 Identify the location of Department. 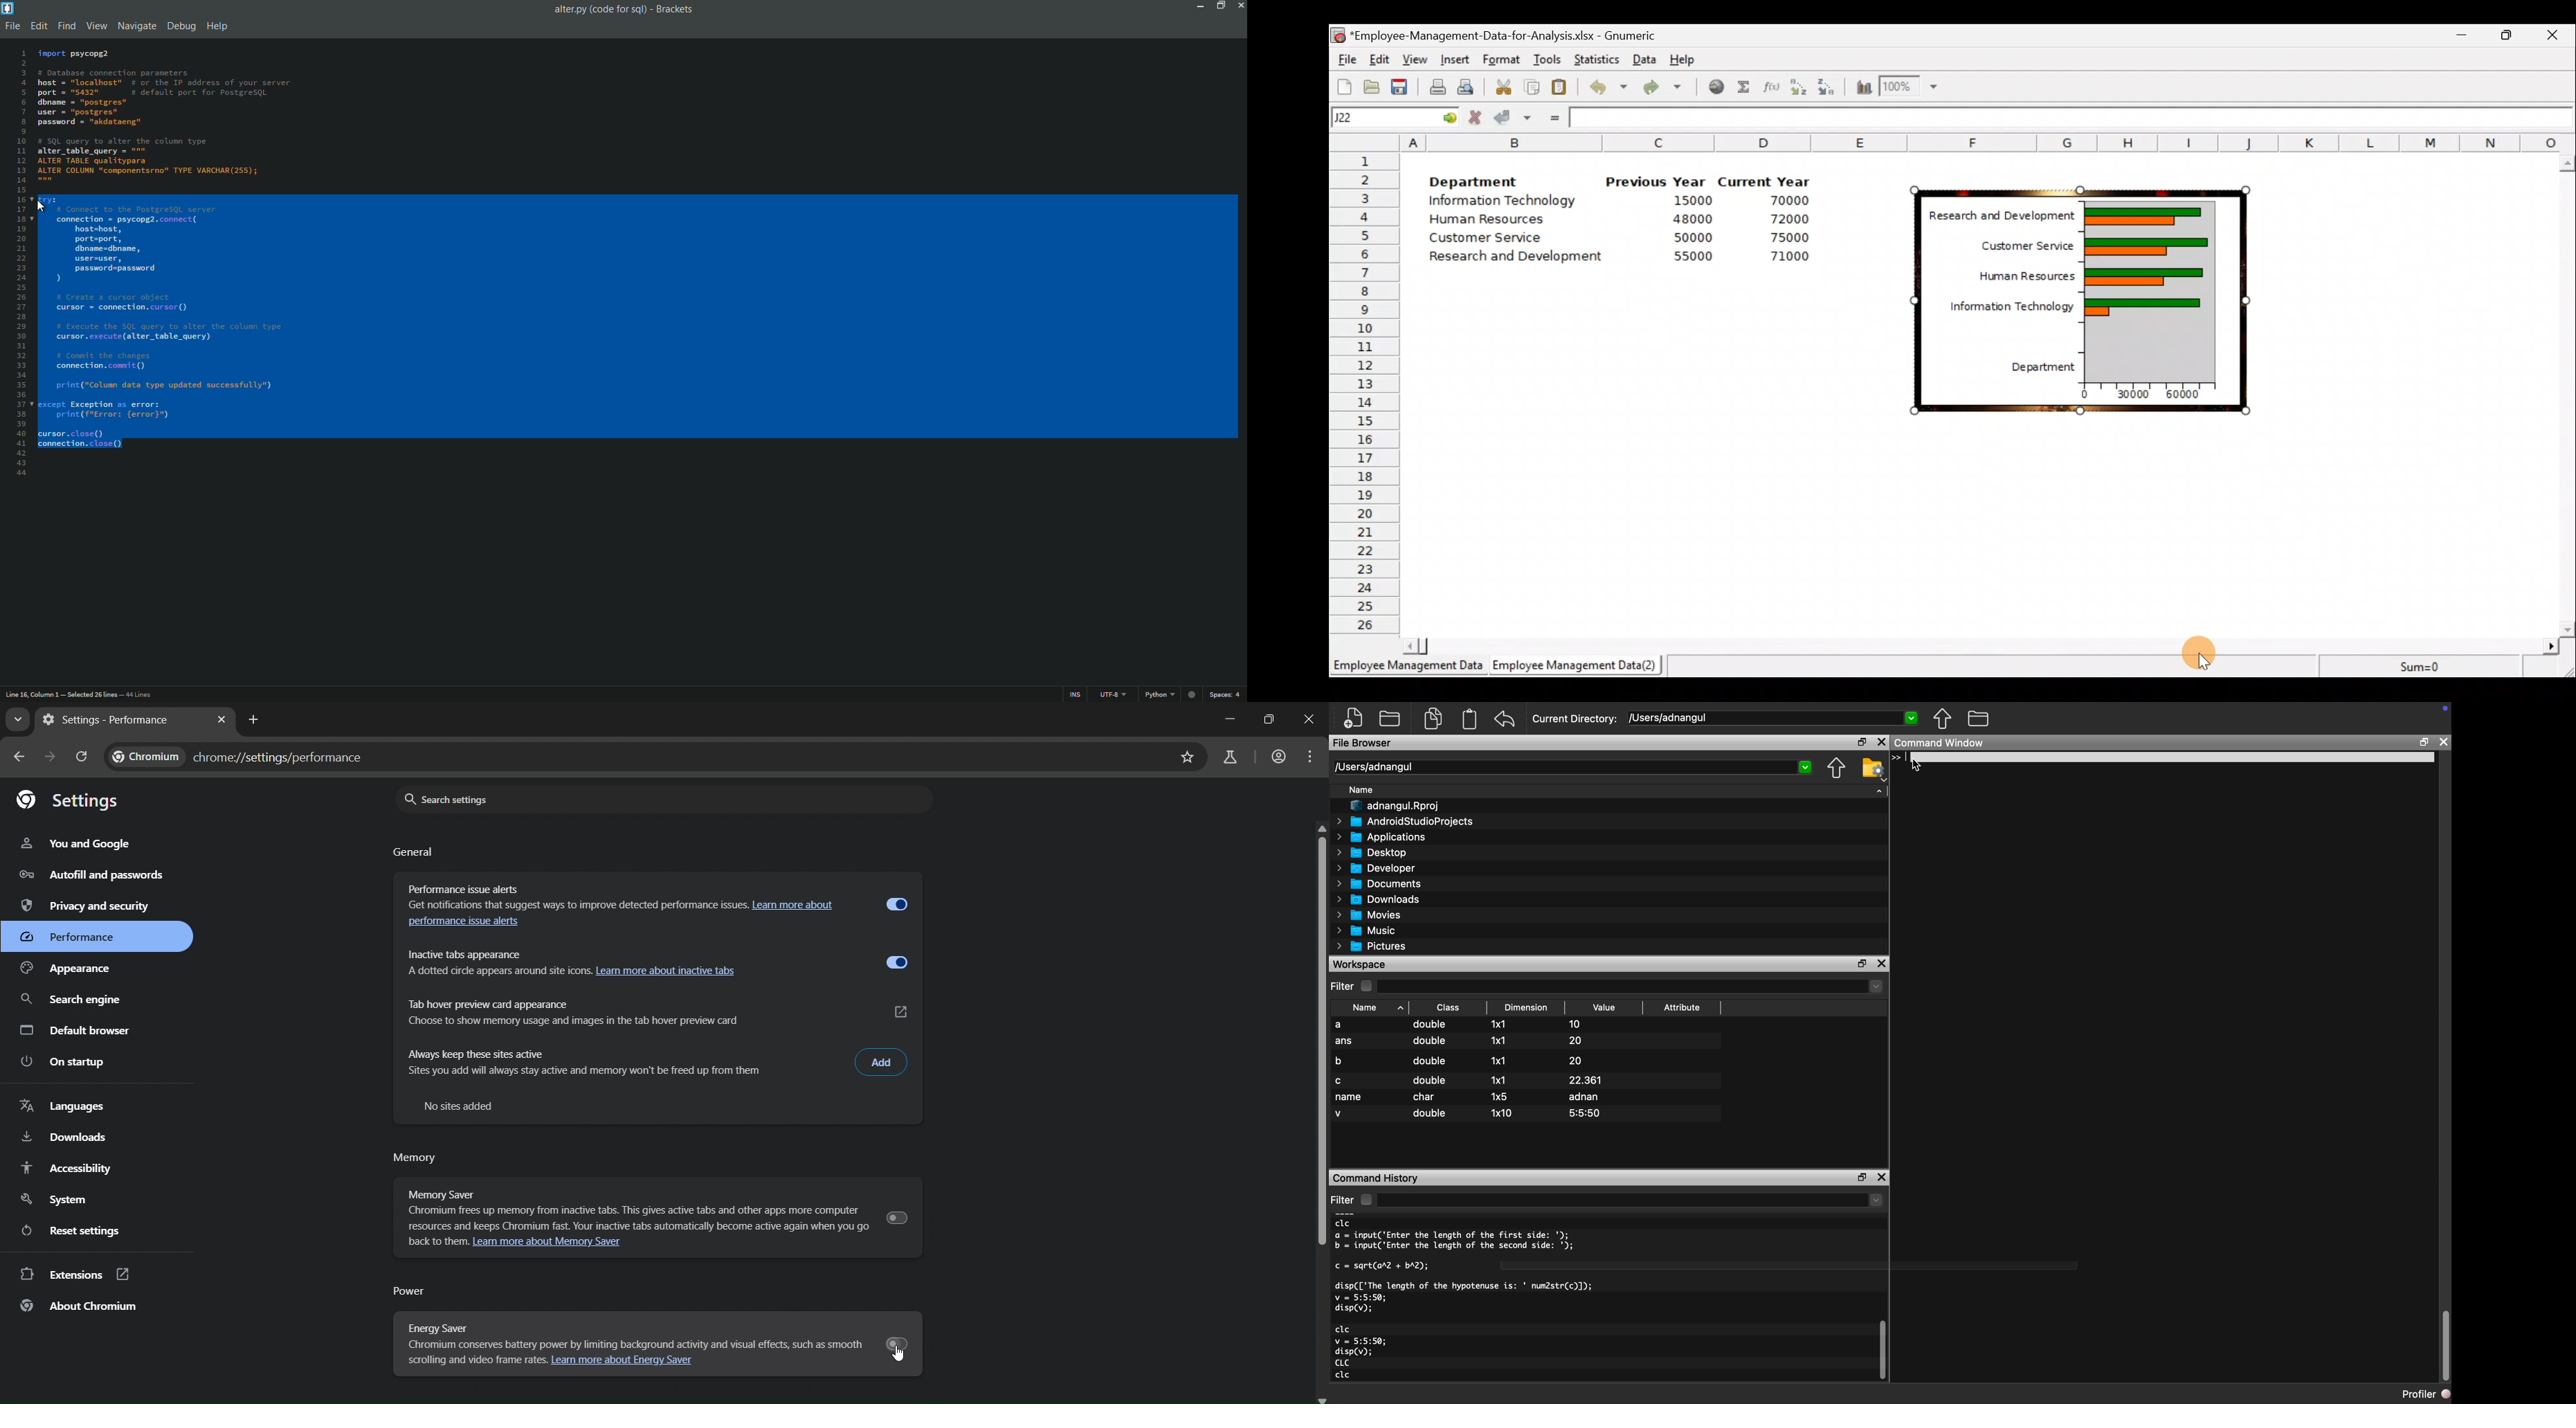
(1483, 182).